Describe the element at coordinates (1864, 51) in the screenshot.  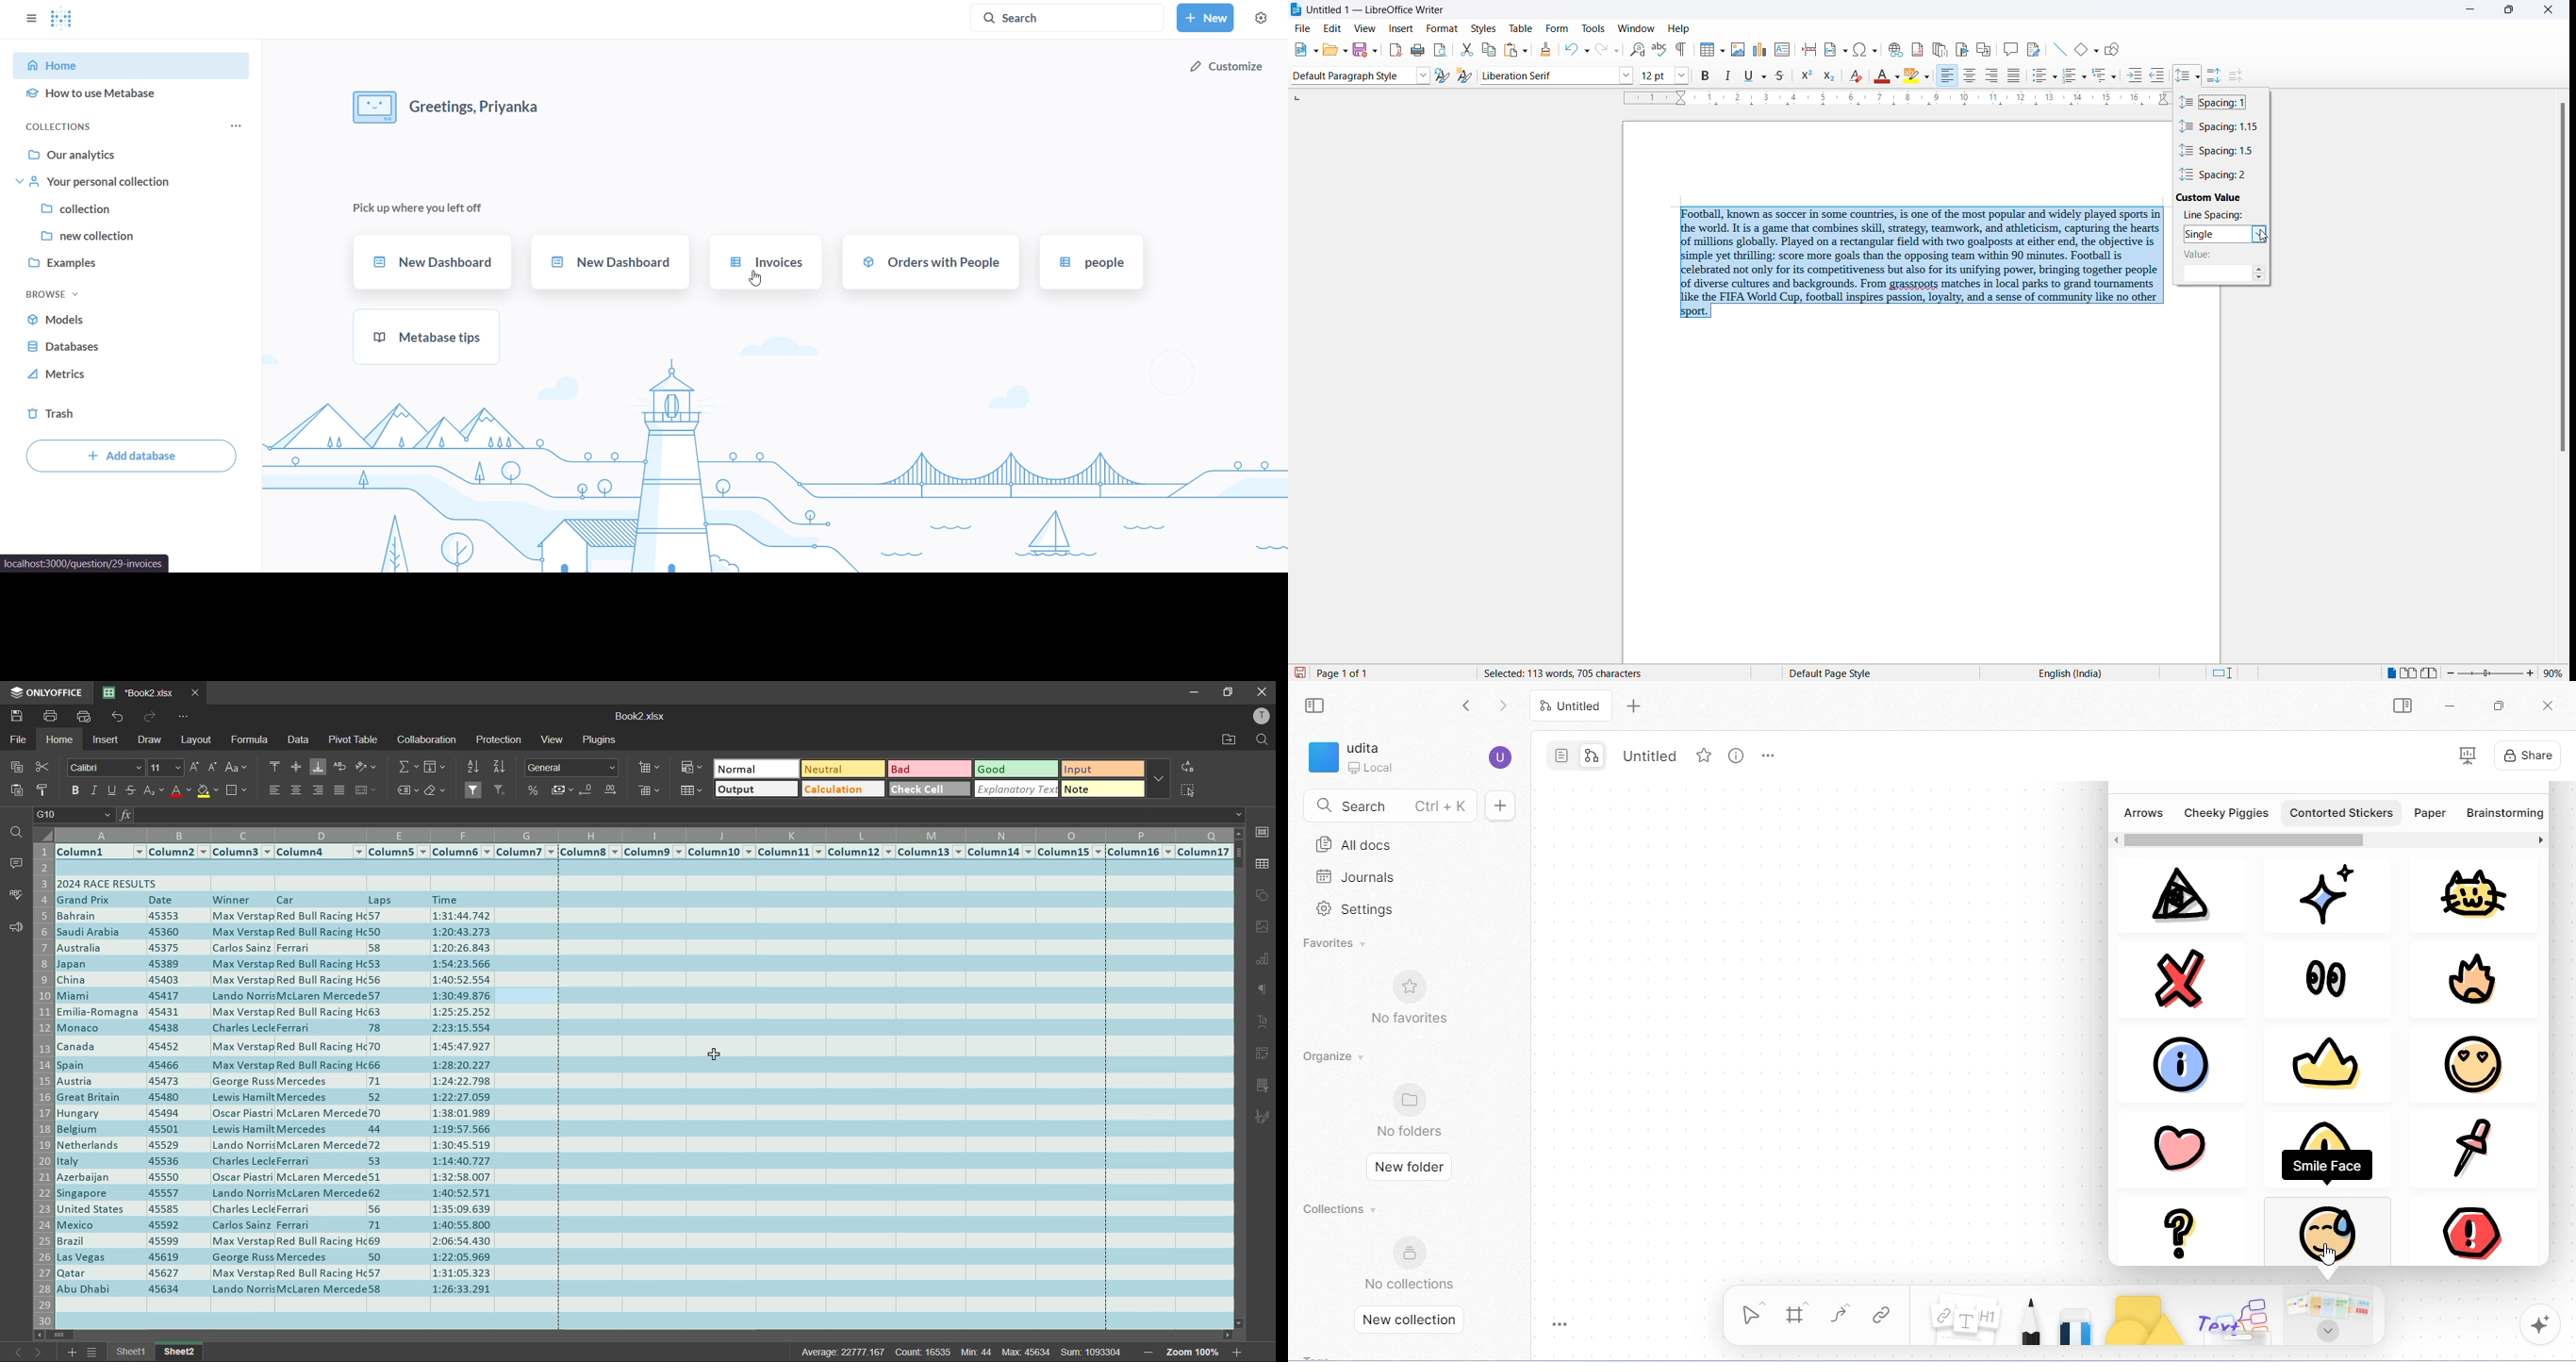
I see `insert special character` at that location.